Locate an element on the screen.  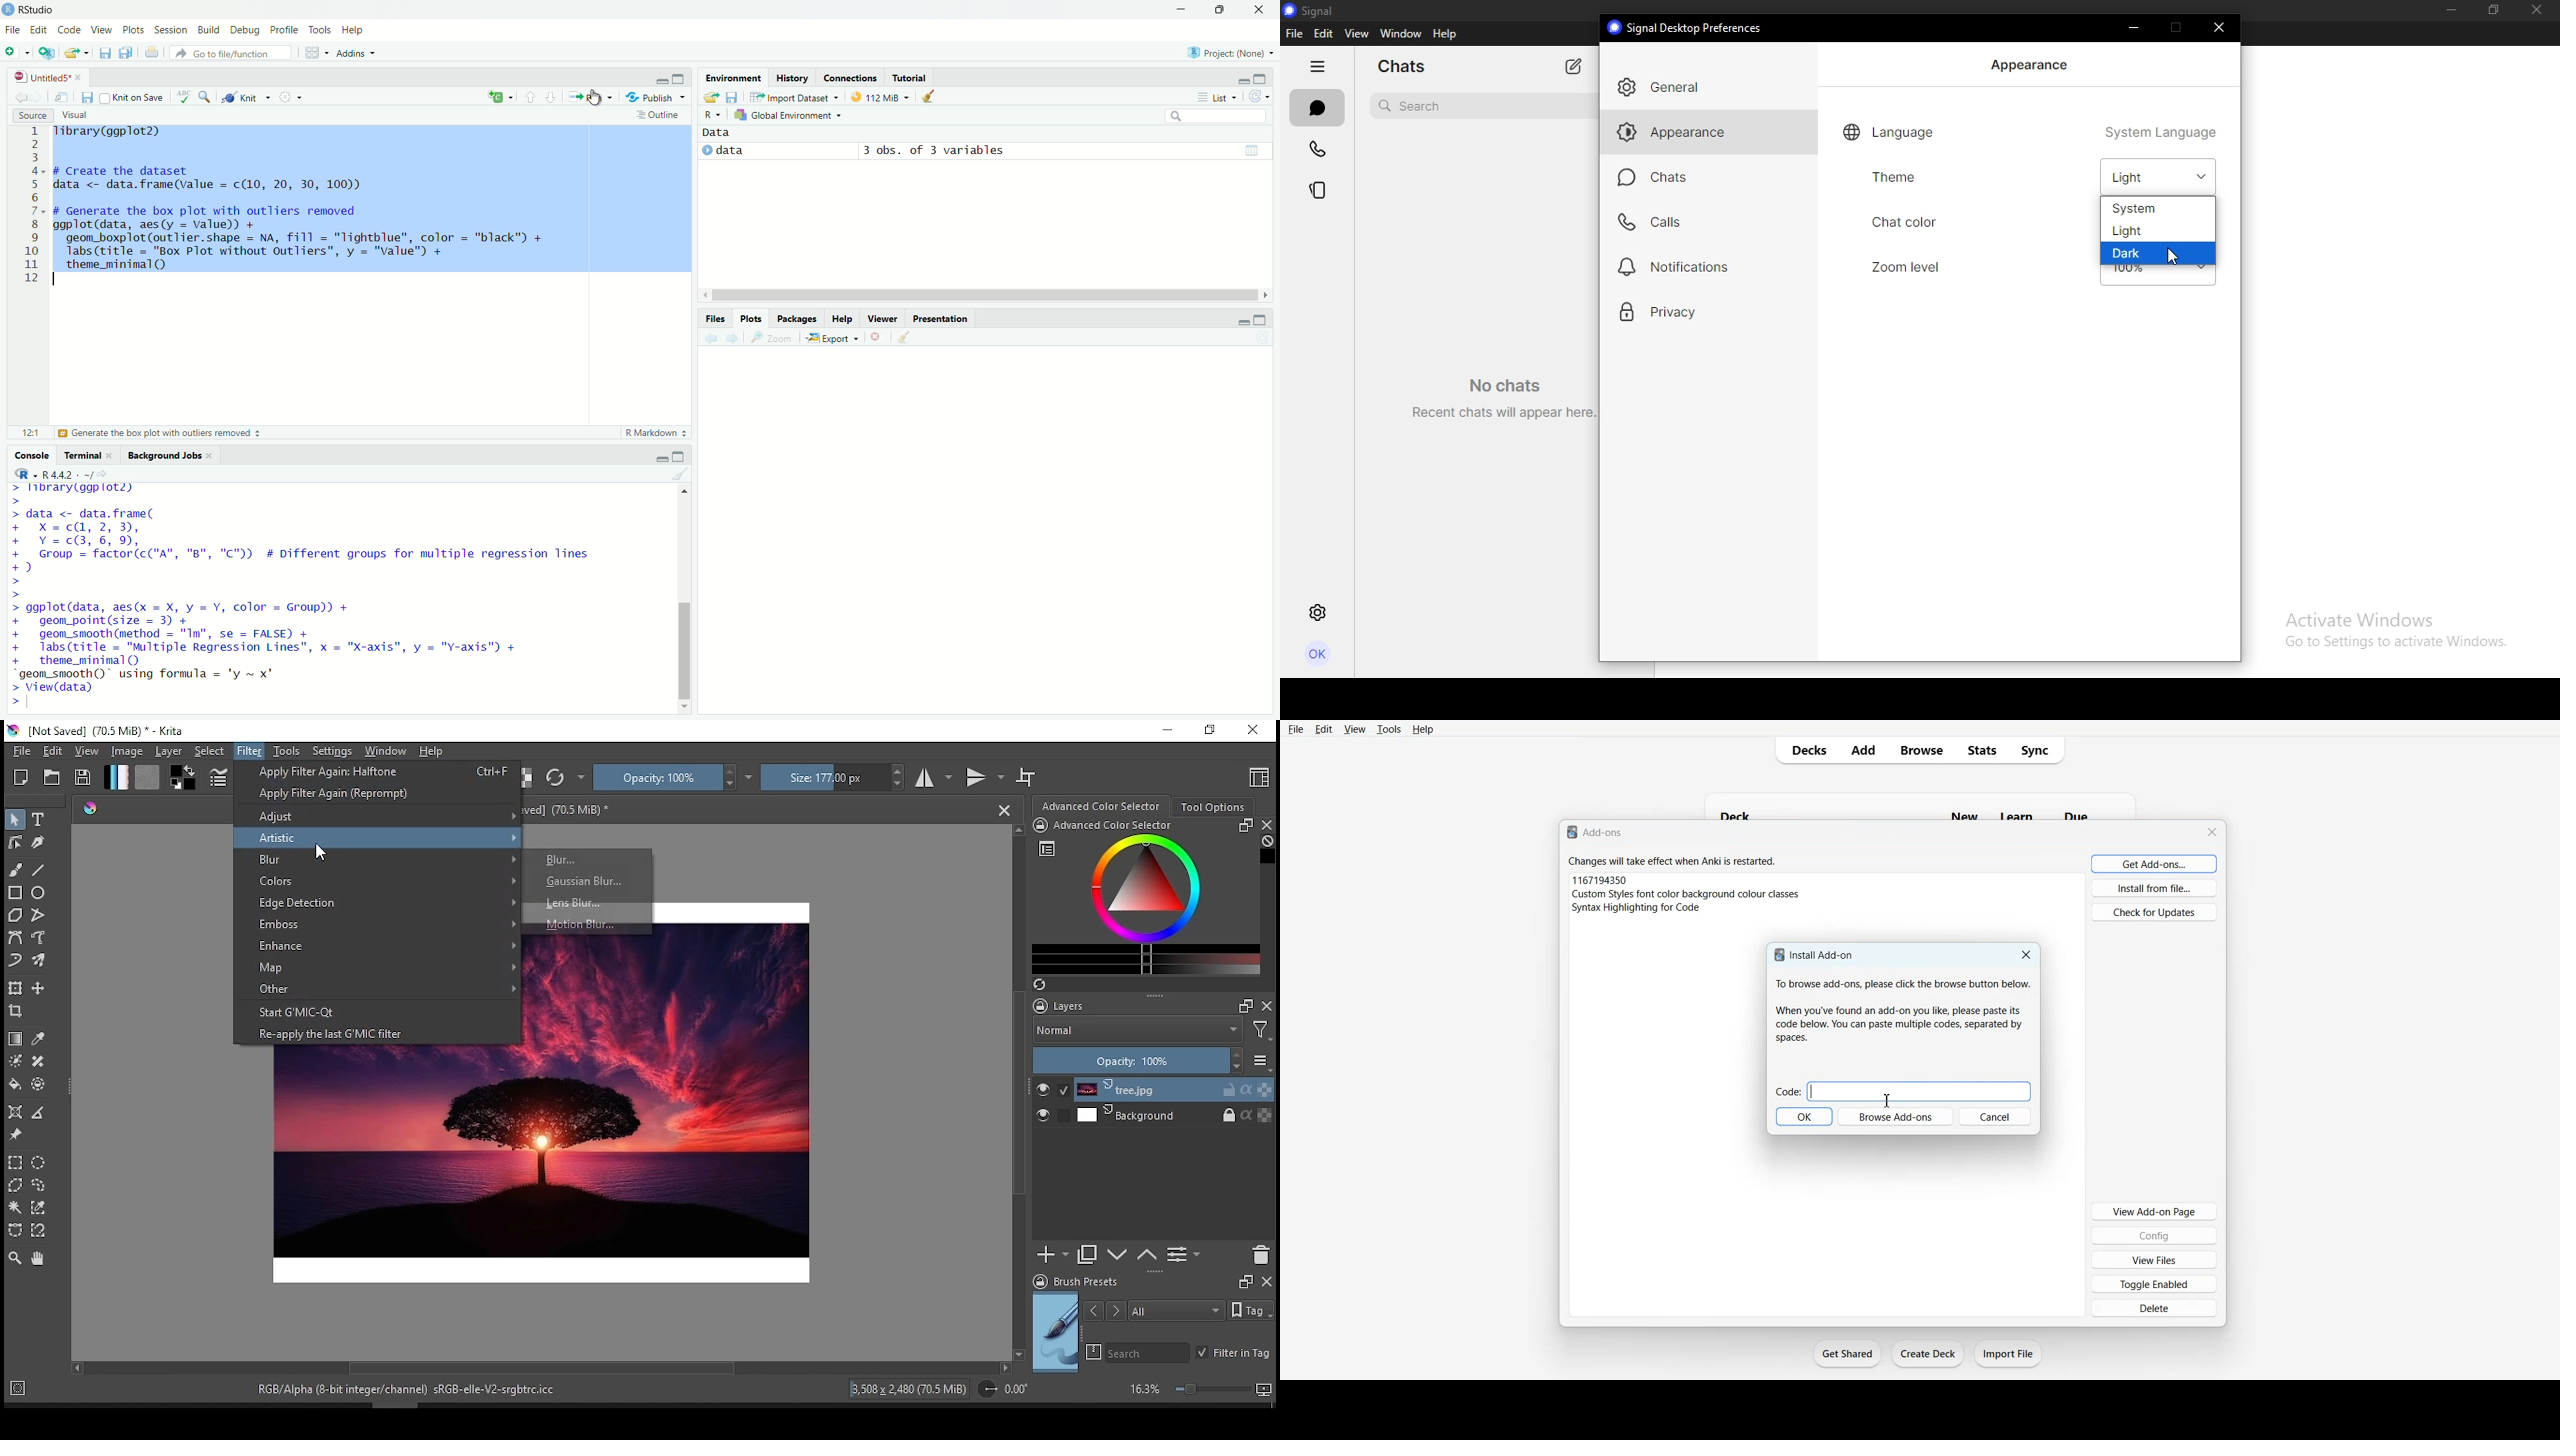
dynamic brush tool is located at coordinates (16, 961).